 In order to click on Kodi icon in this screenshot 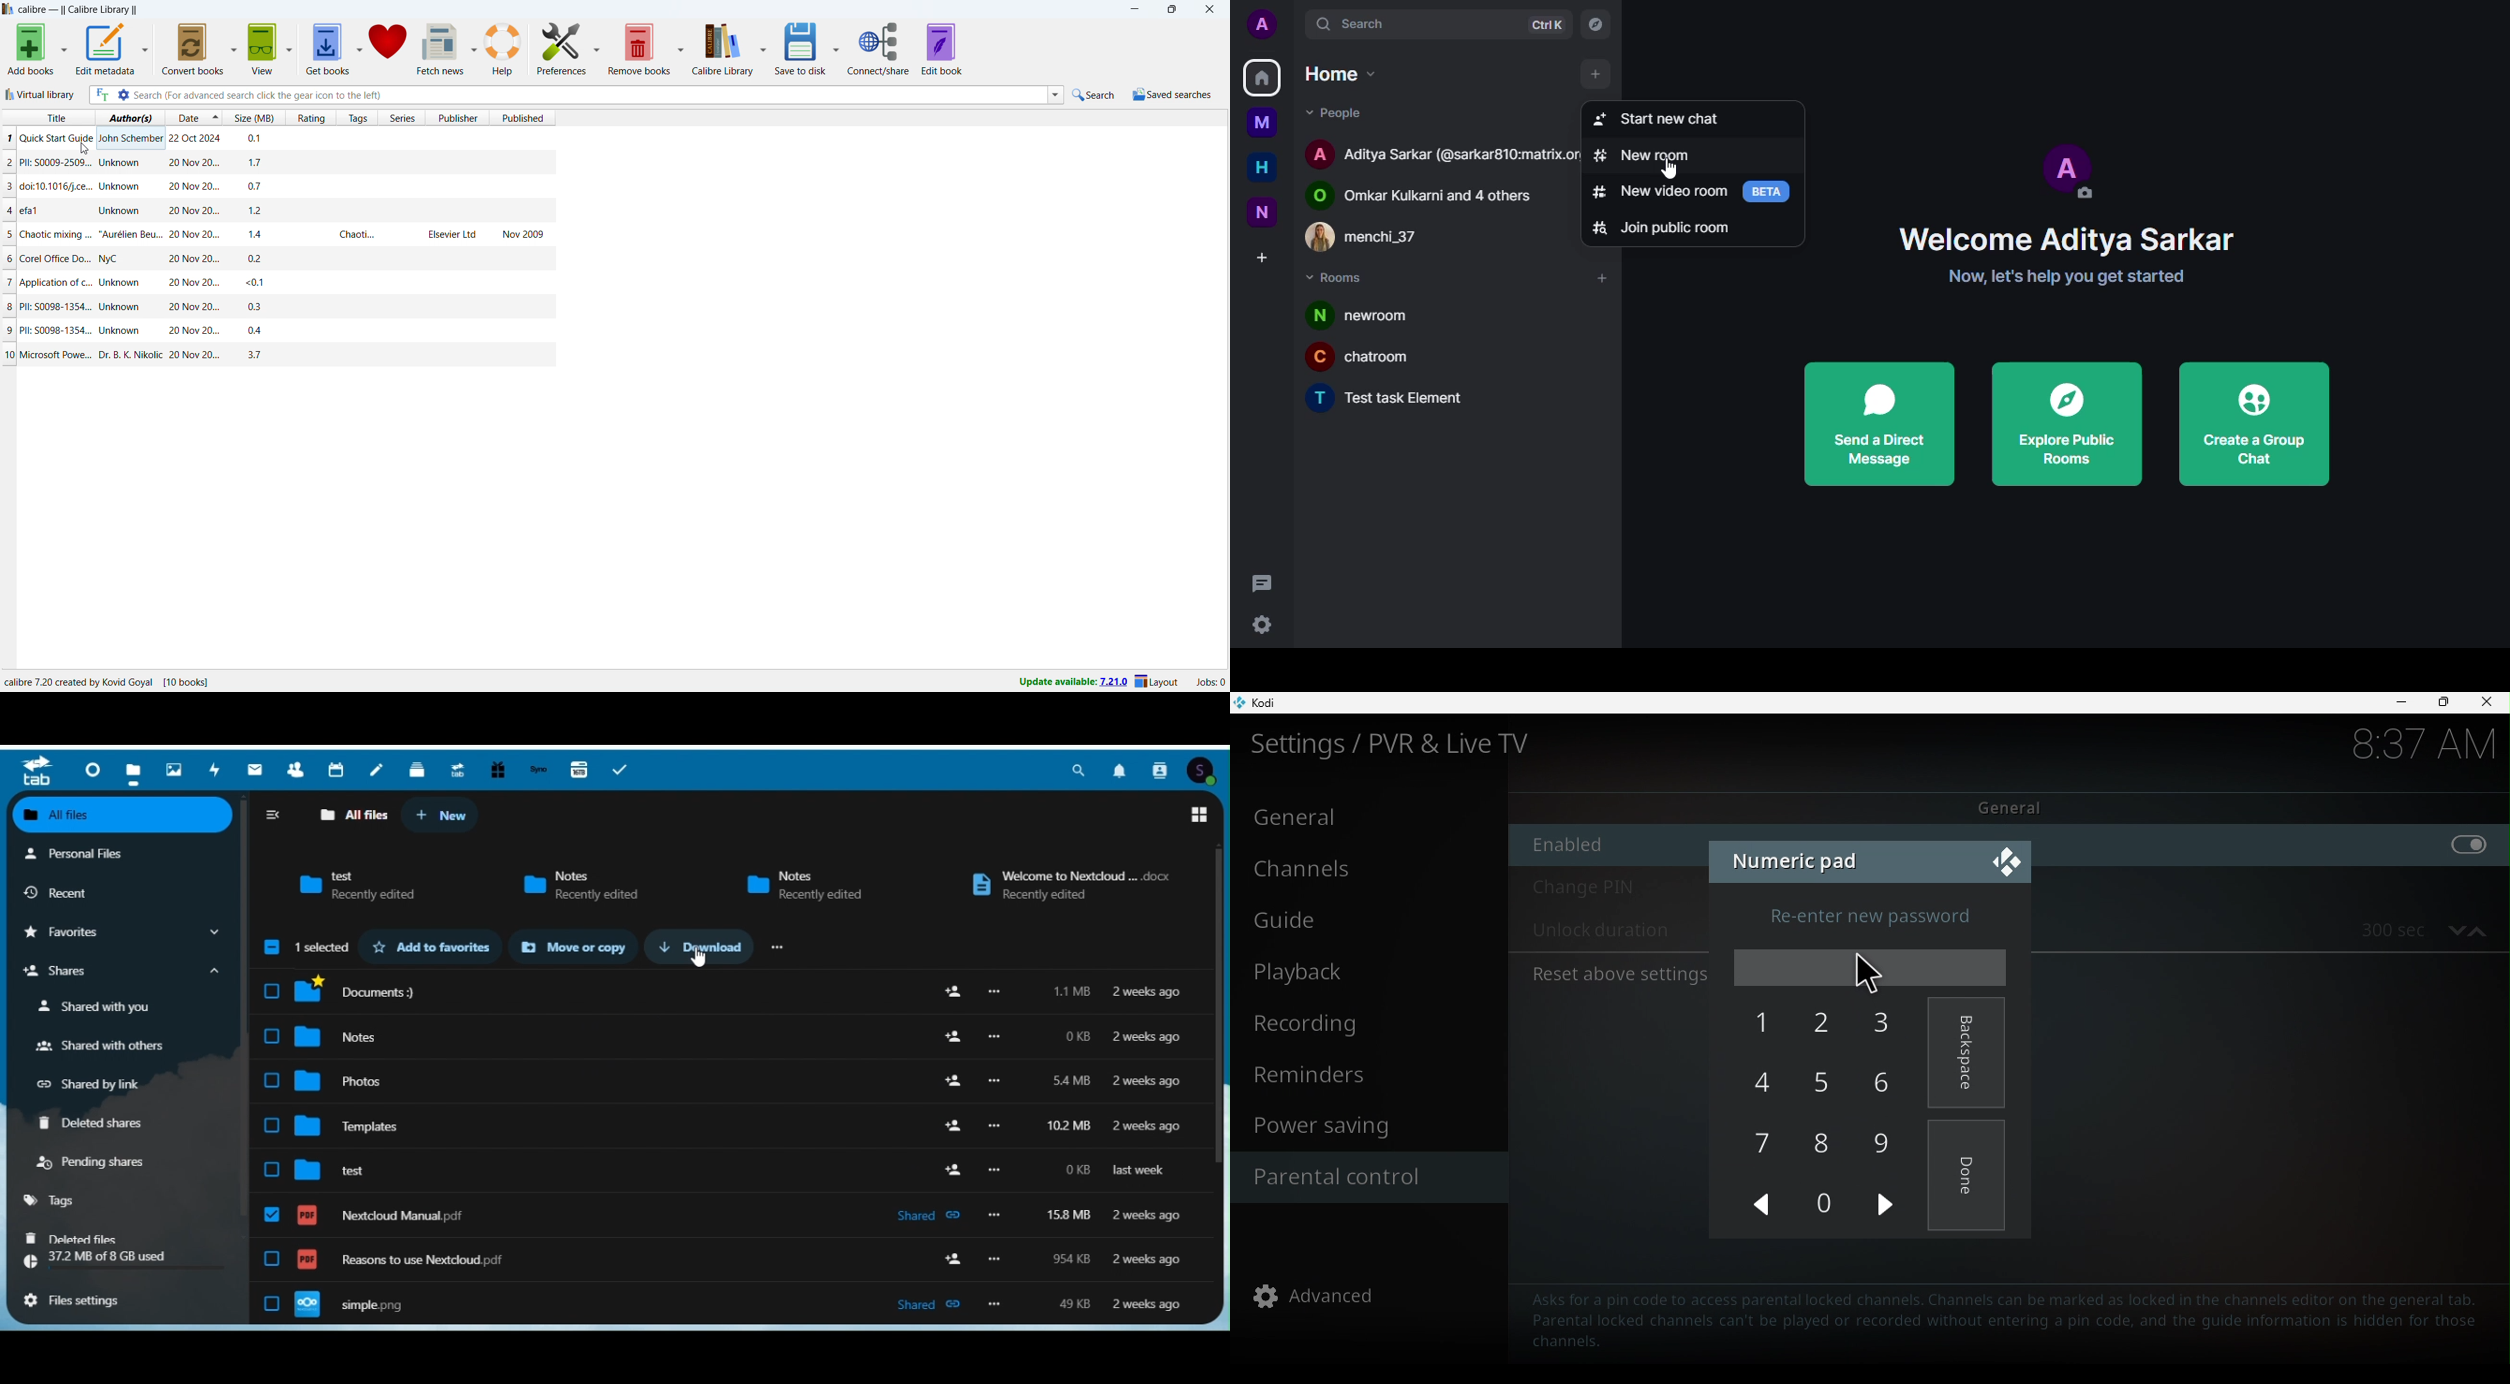, I will do `click(1268, 701)`.